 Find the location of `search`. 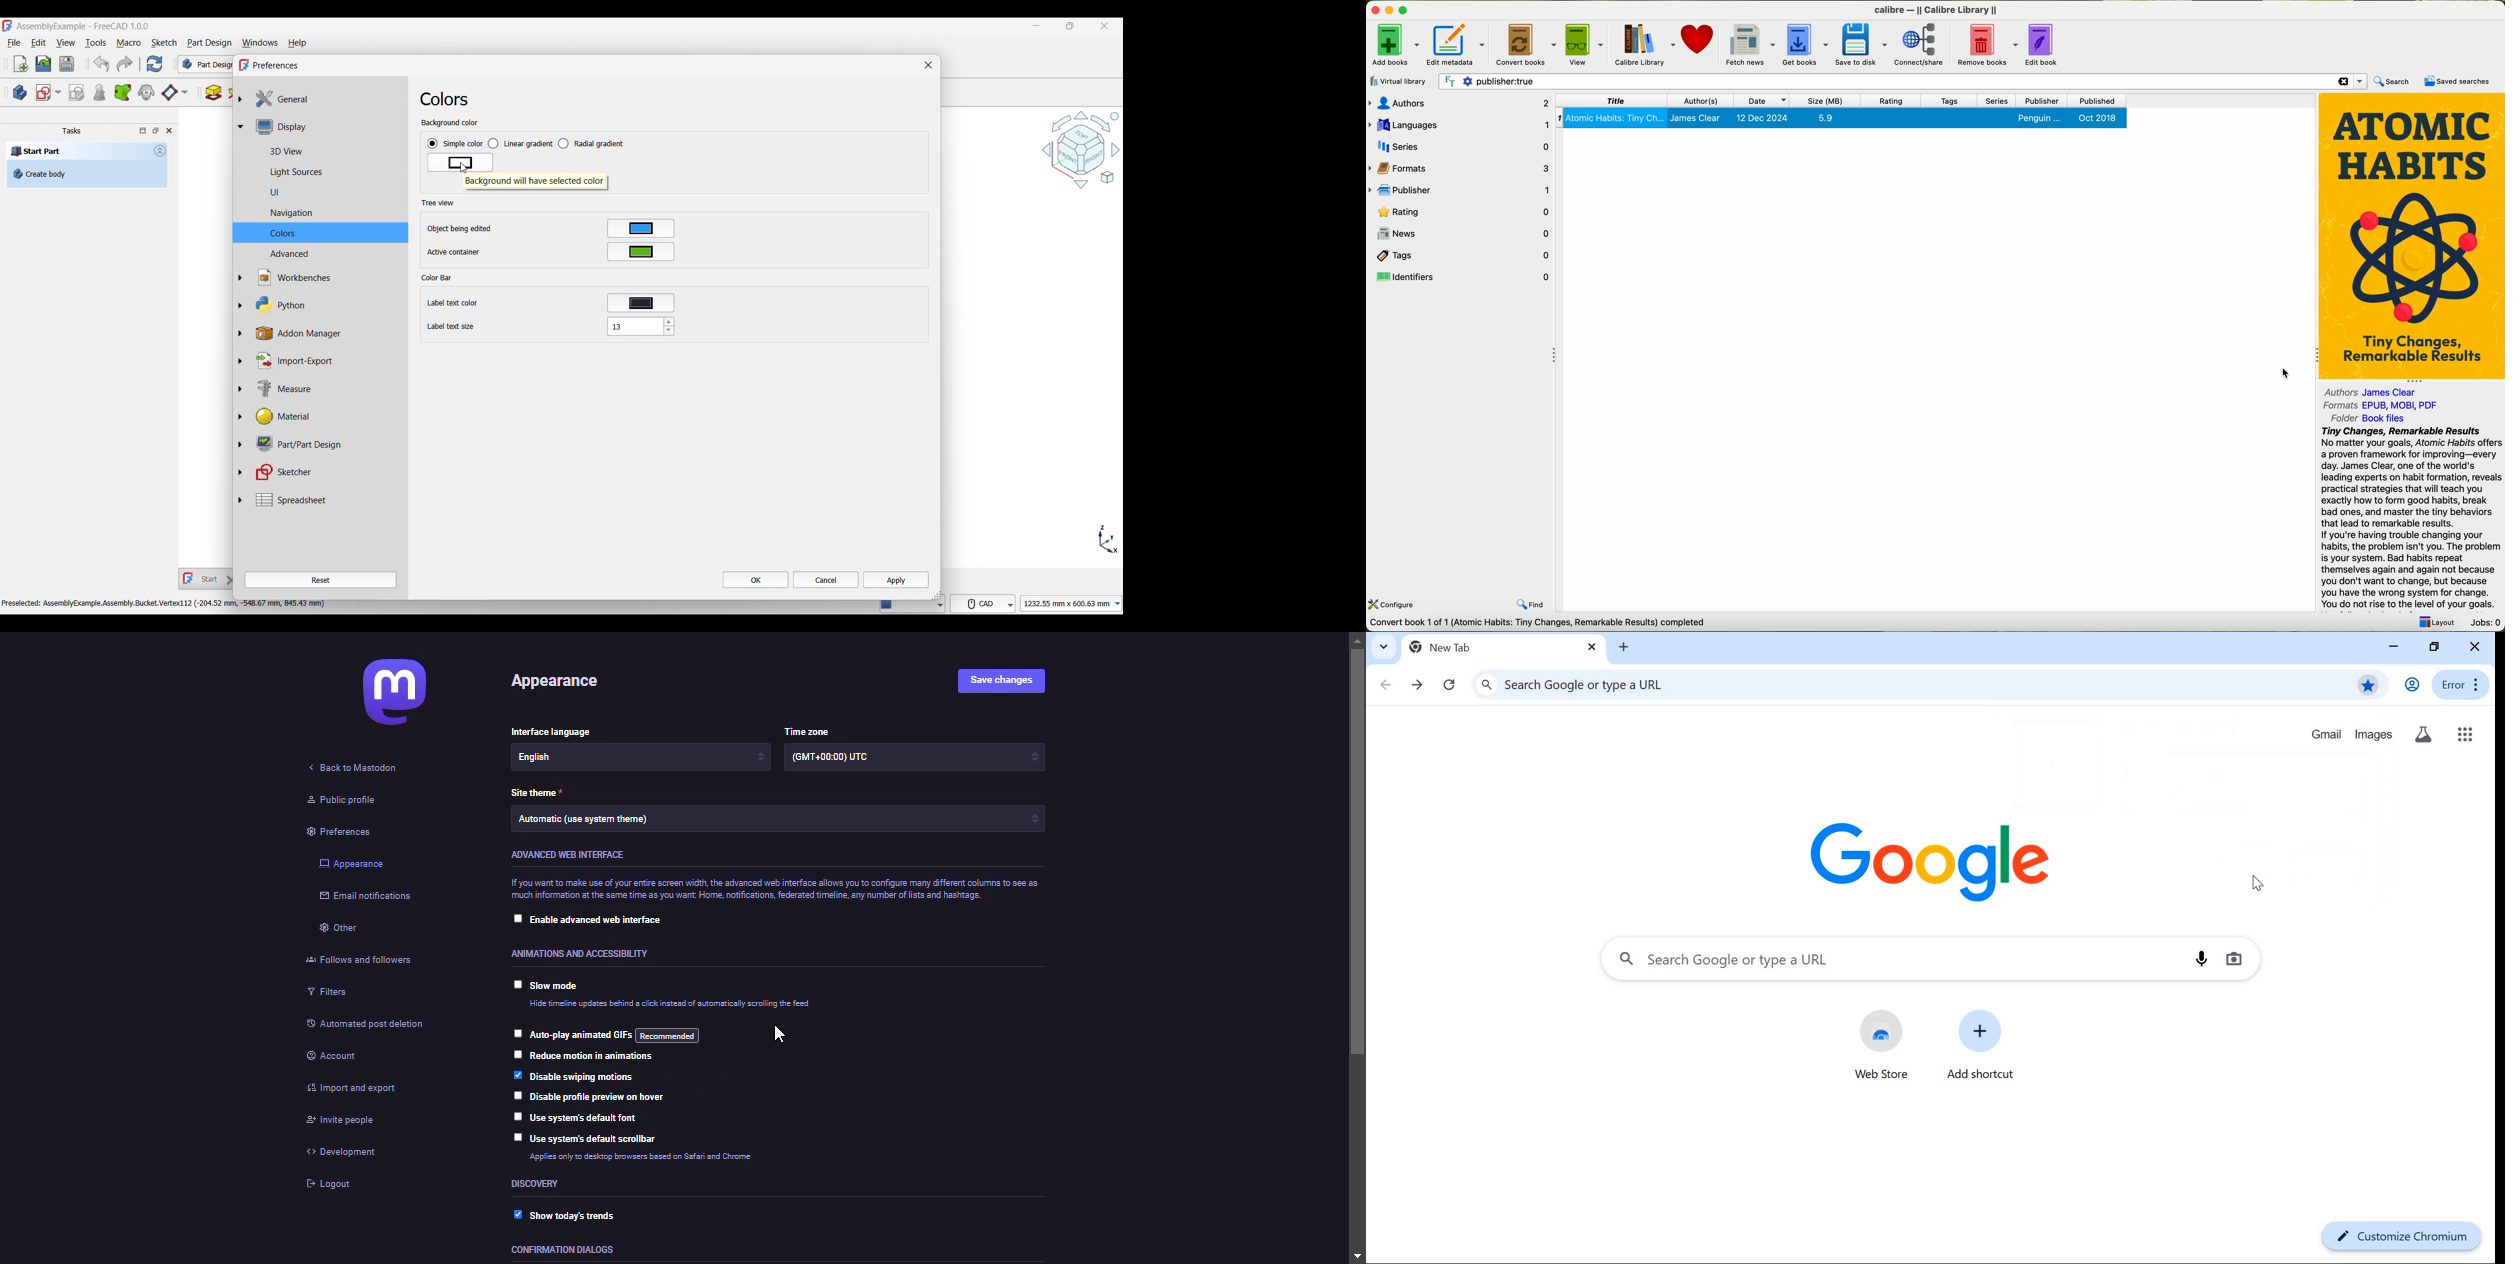

search is located at coordinates (2393, 81).